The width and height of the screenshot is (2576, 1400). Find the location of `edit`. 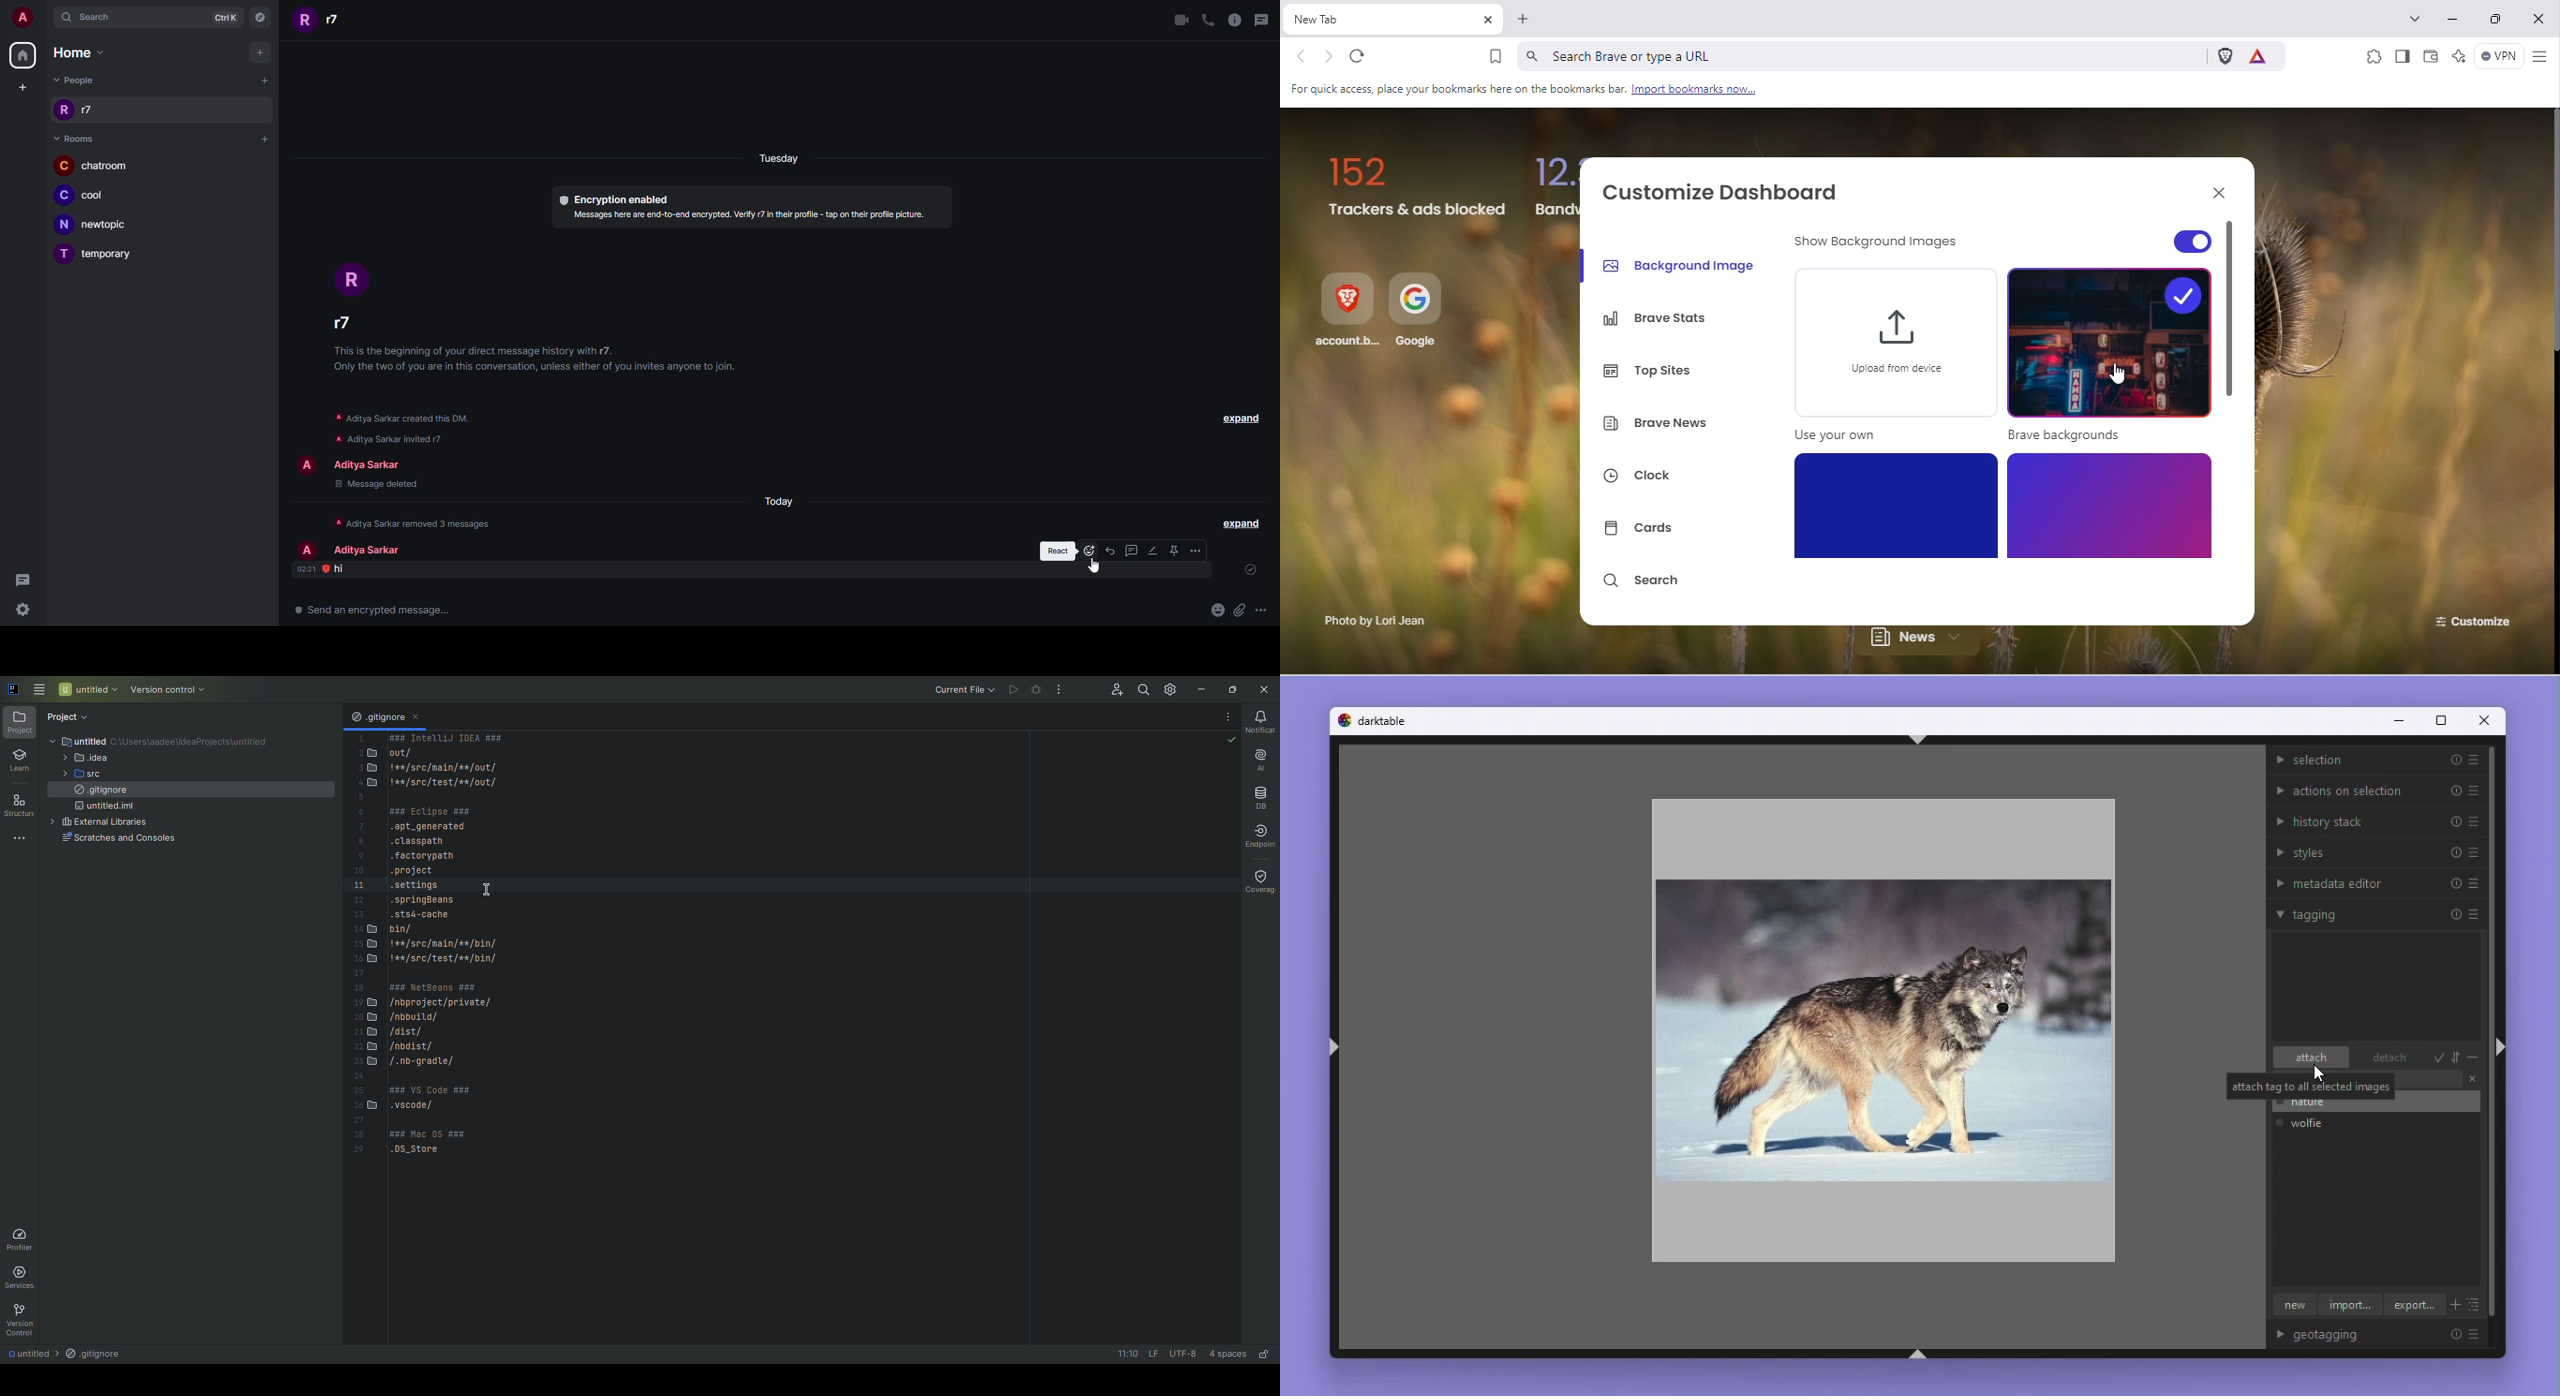

edit is located at coordinates (1153, 551).